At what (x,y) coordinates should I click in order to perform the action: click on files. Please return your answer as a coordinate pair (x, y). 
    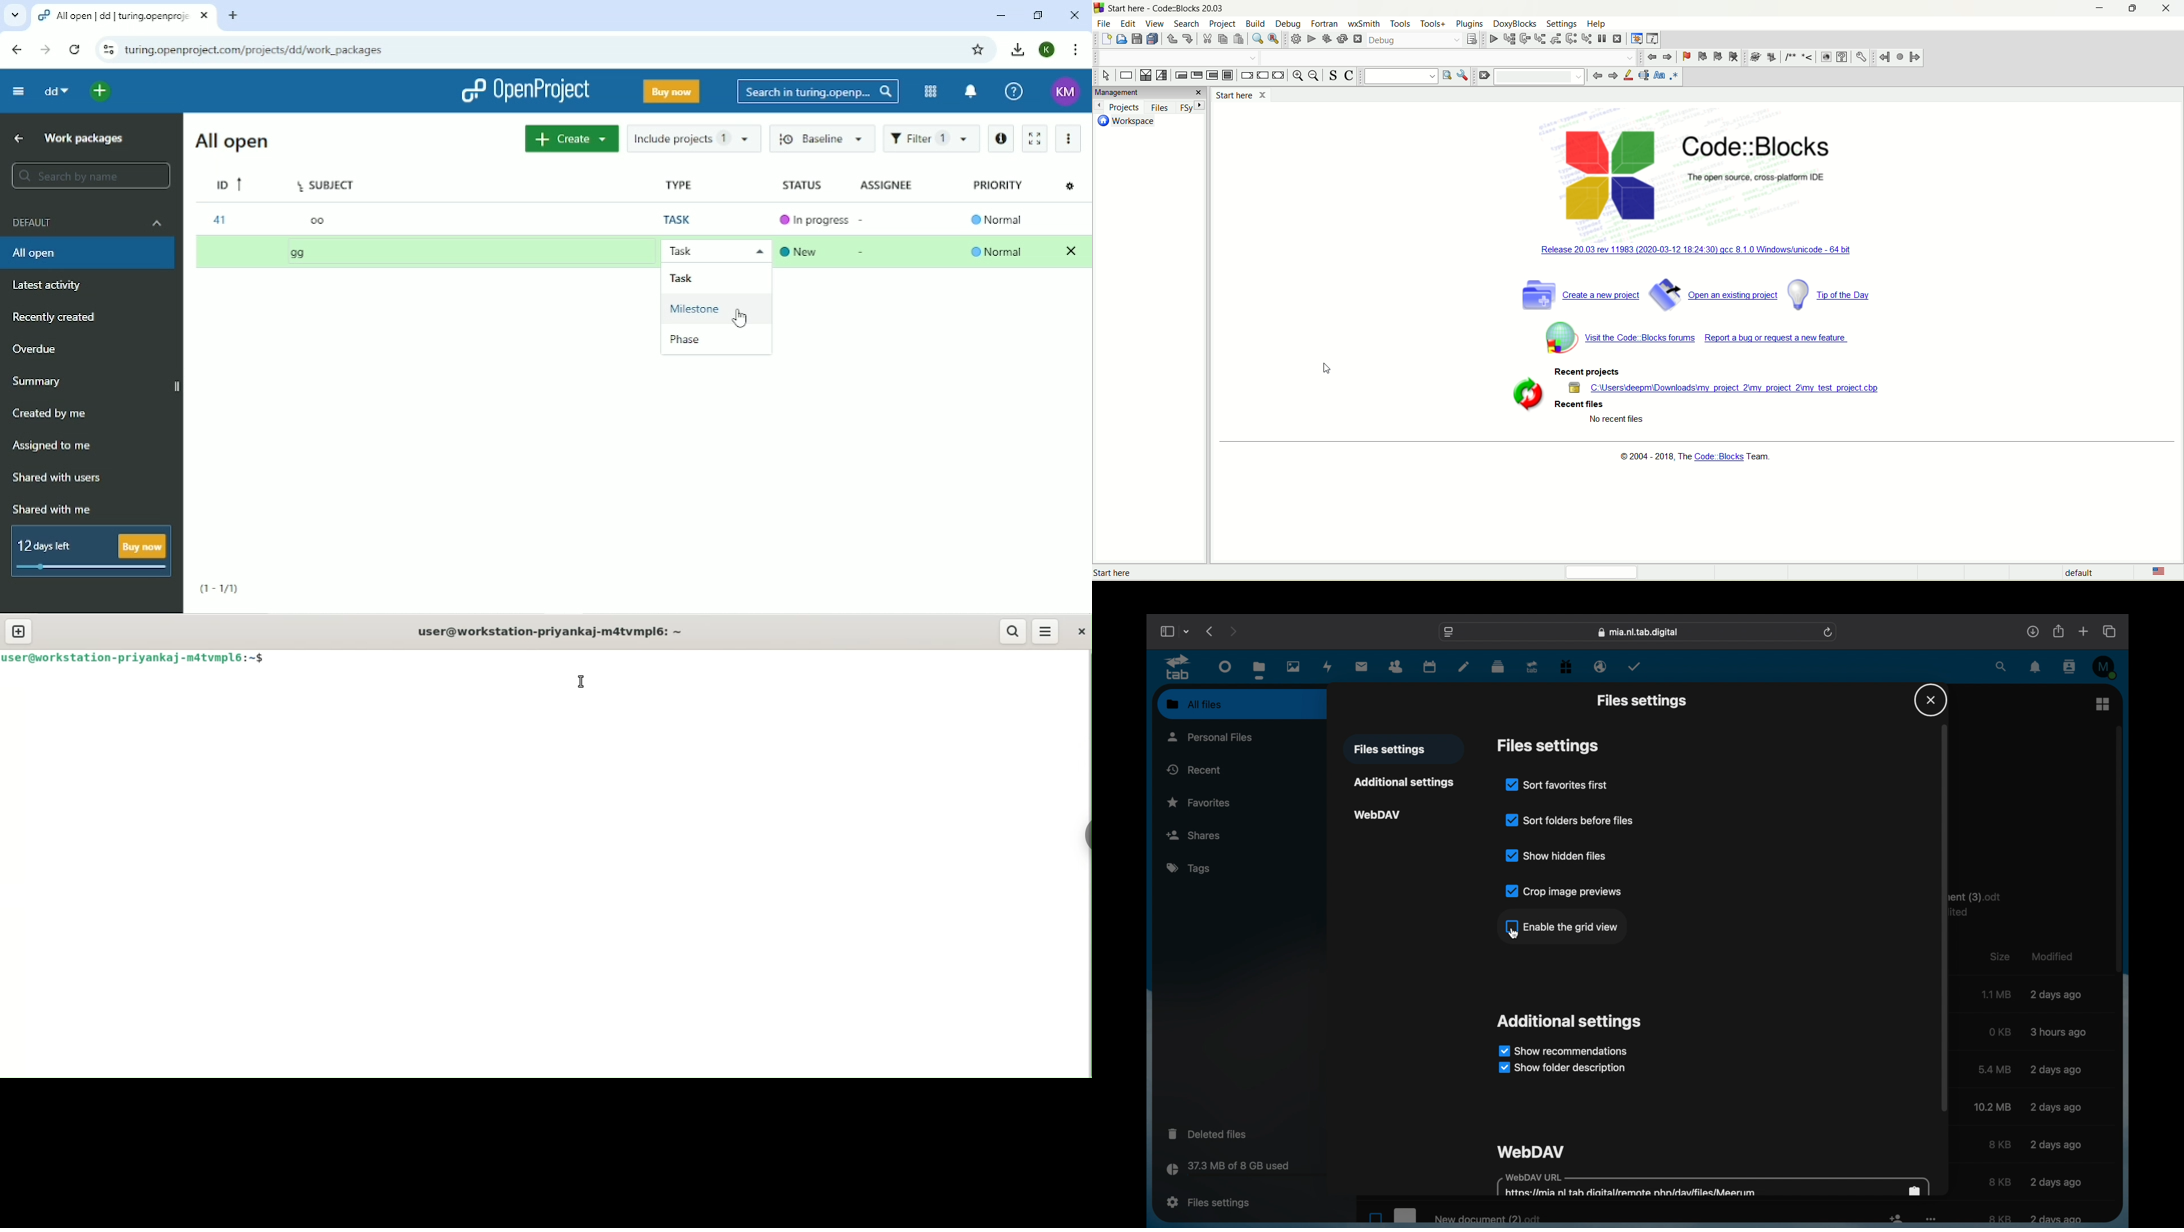
    Looking at the image, I should click on (1161, 107).